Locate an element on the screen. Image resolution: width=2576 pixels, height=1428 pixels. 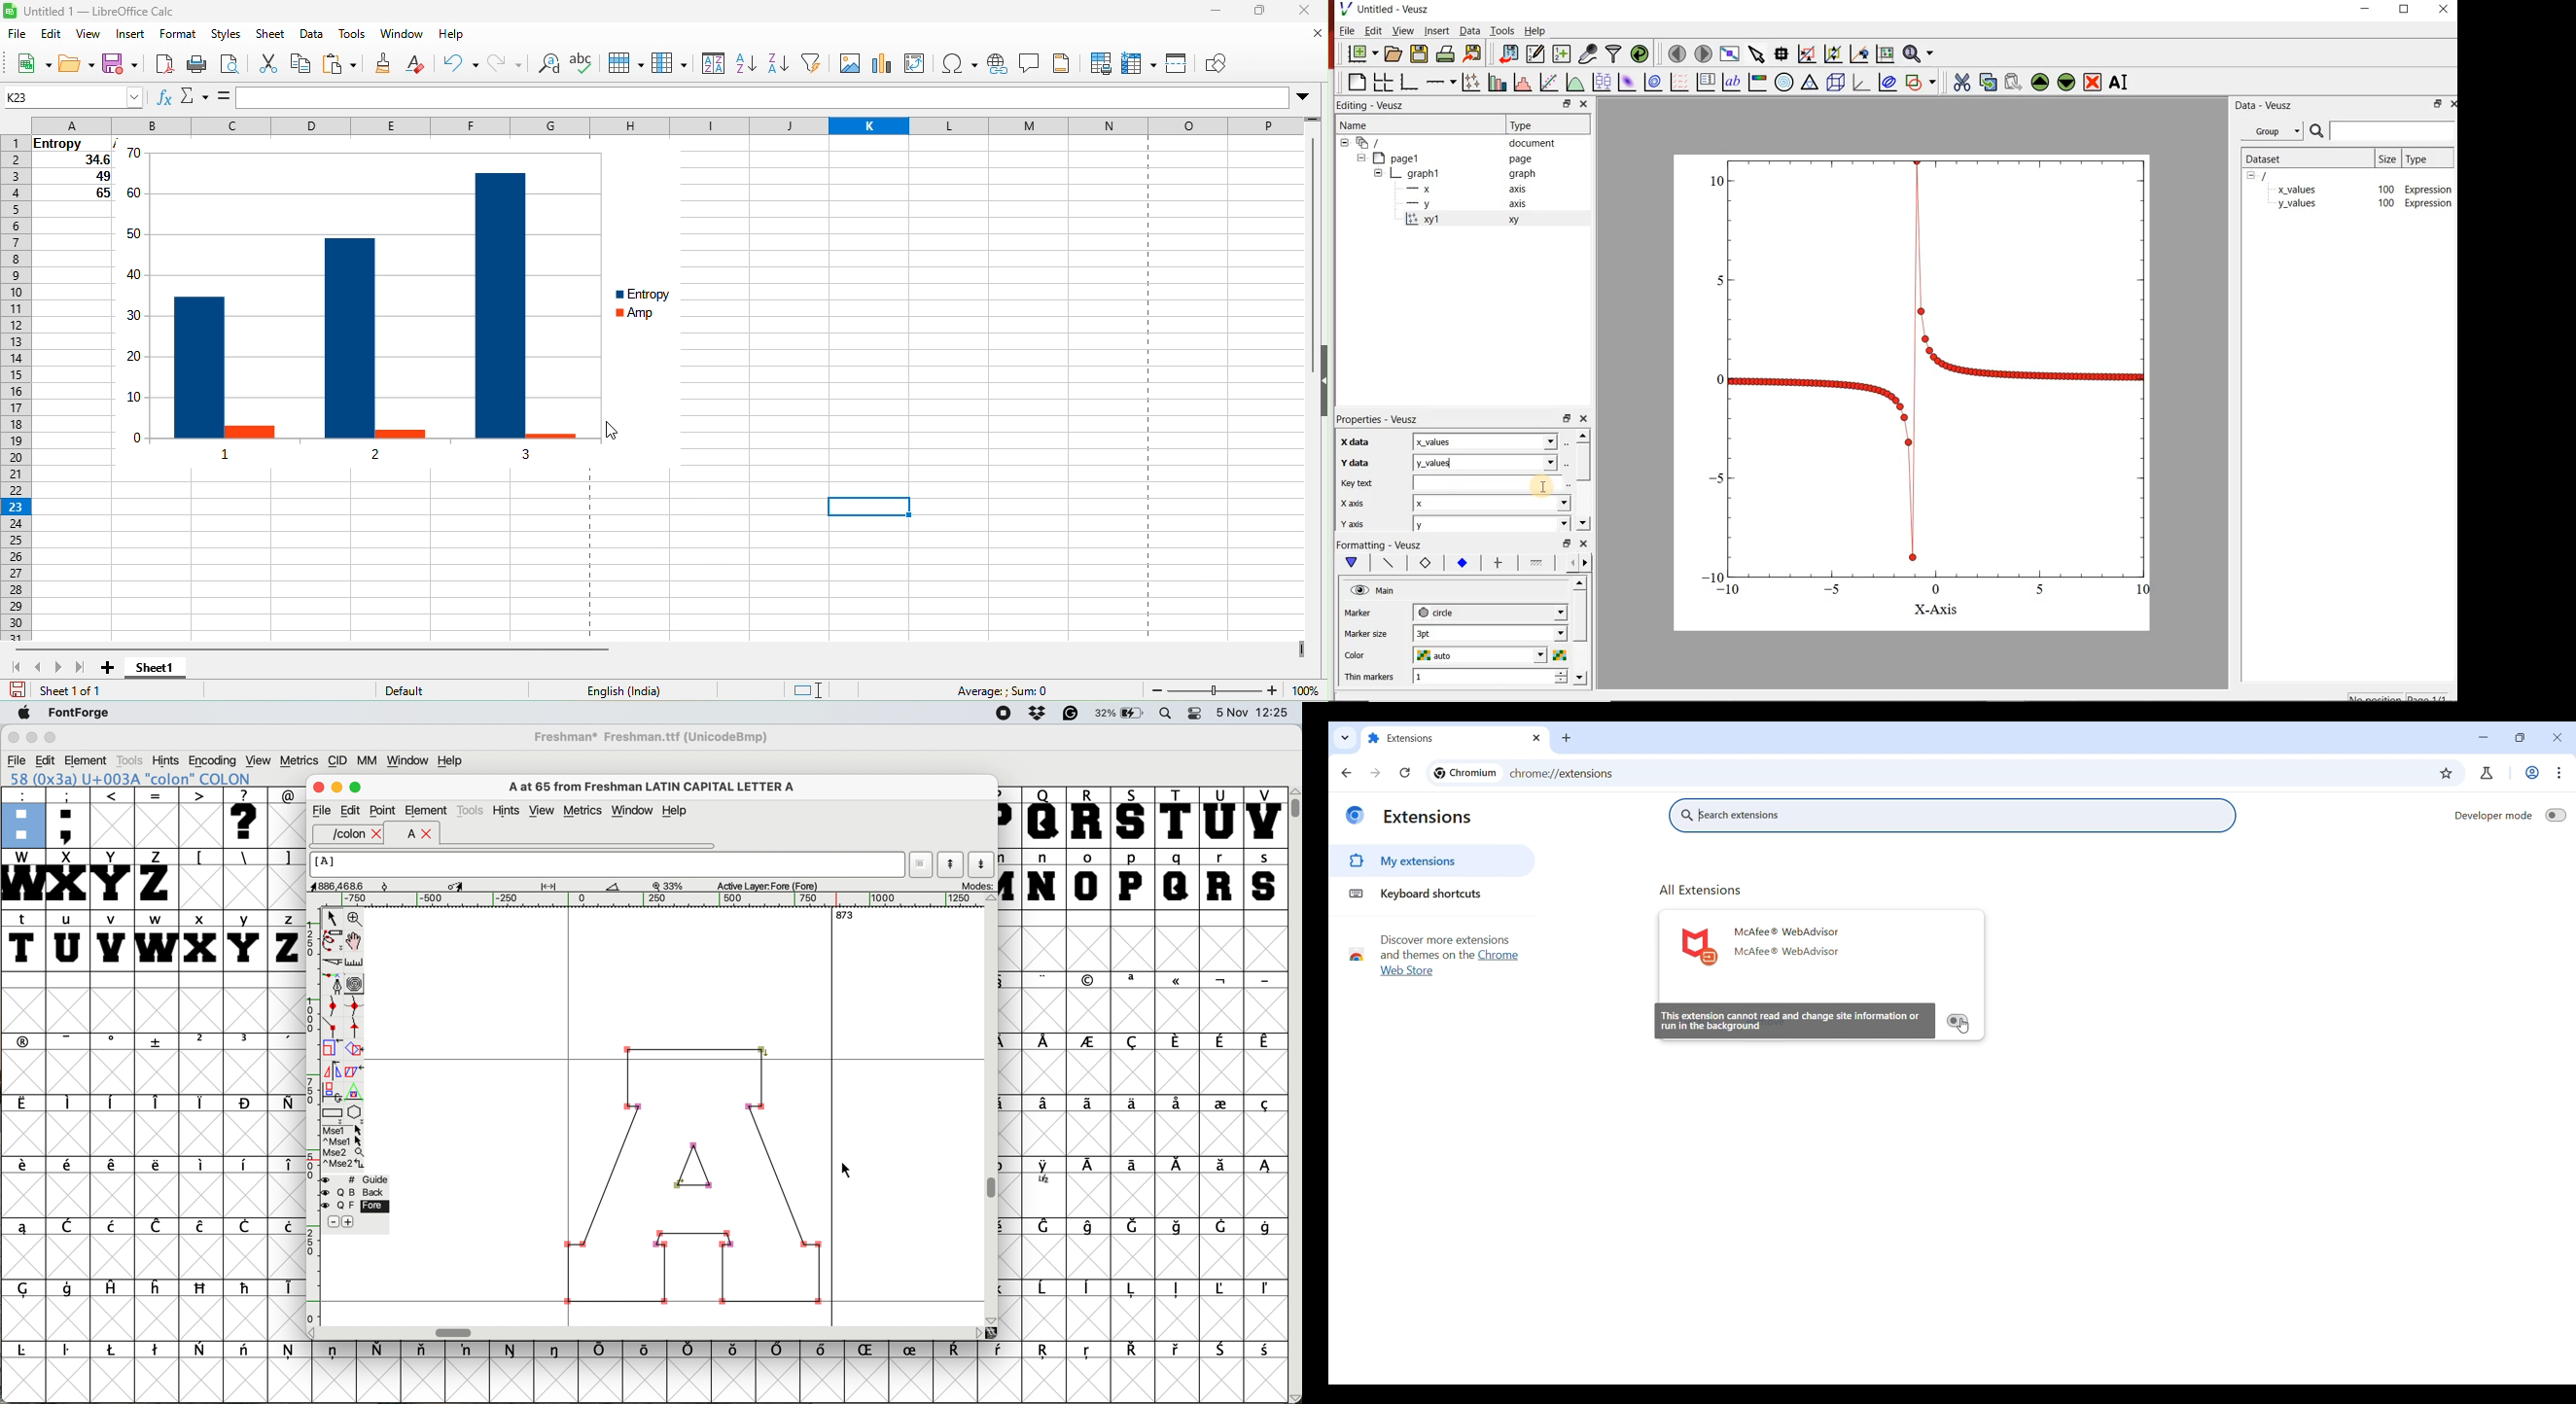
move up the the selected widget is located at coordinates (2039, 83).